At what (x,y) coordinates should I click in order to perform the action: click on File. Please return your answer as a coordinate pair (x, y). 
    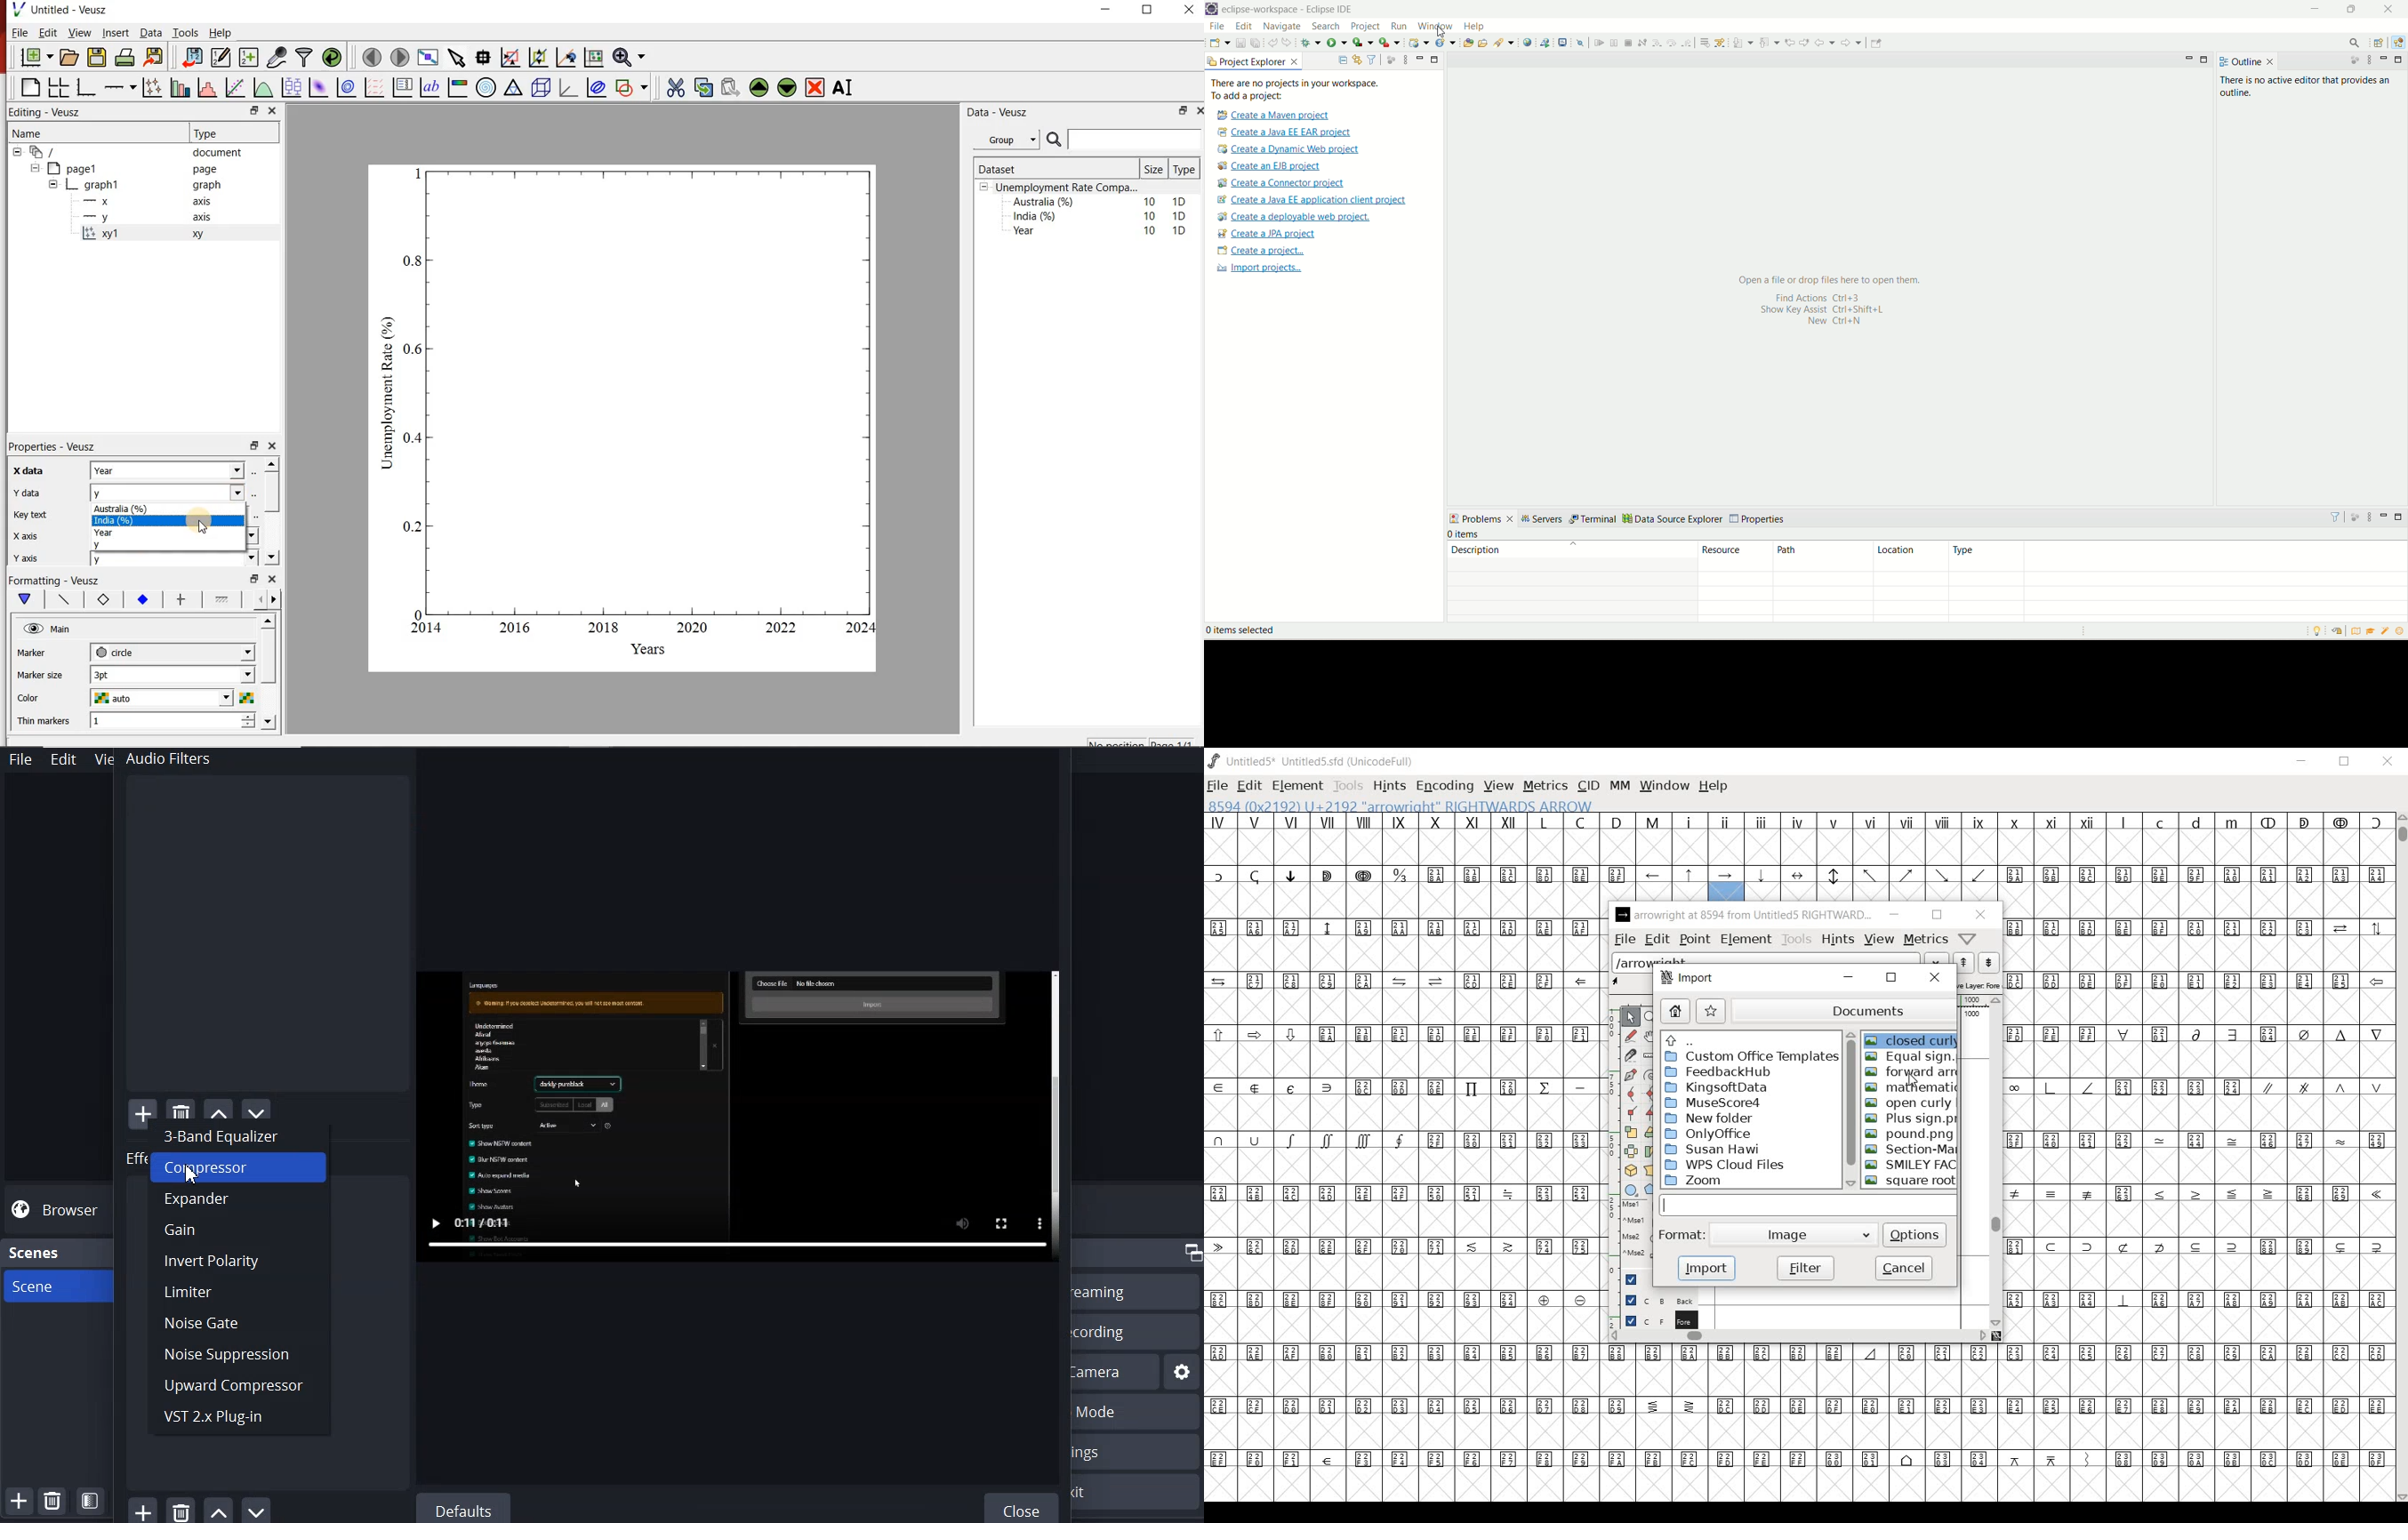
    Looking at the image, I should click on (20, 759).